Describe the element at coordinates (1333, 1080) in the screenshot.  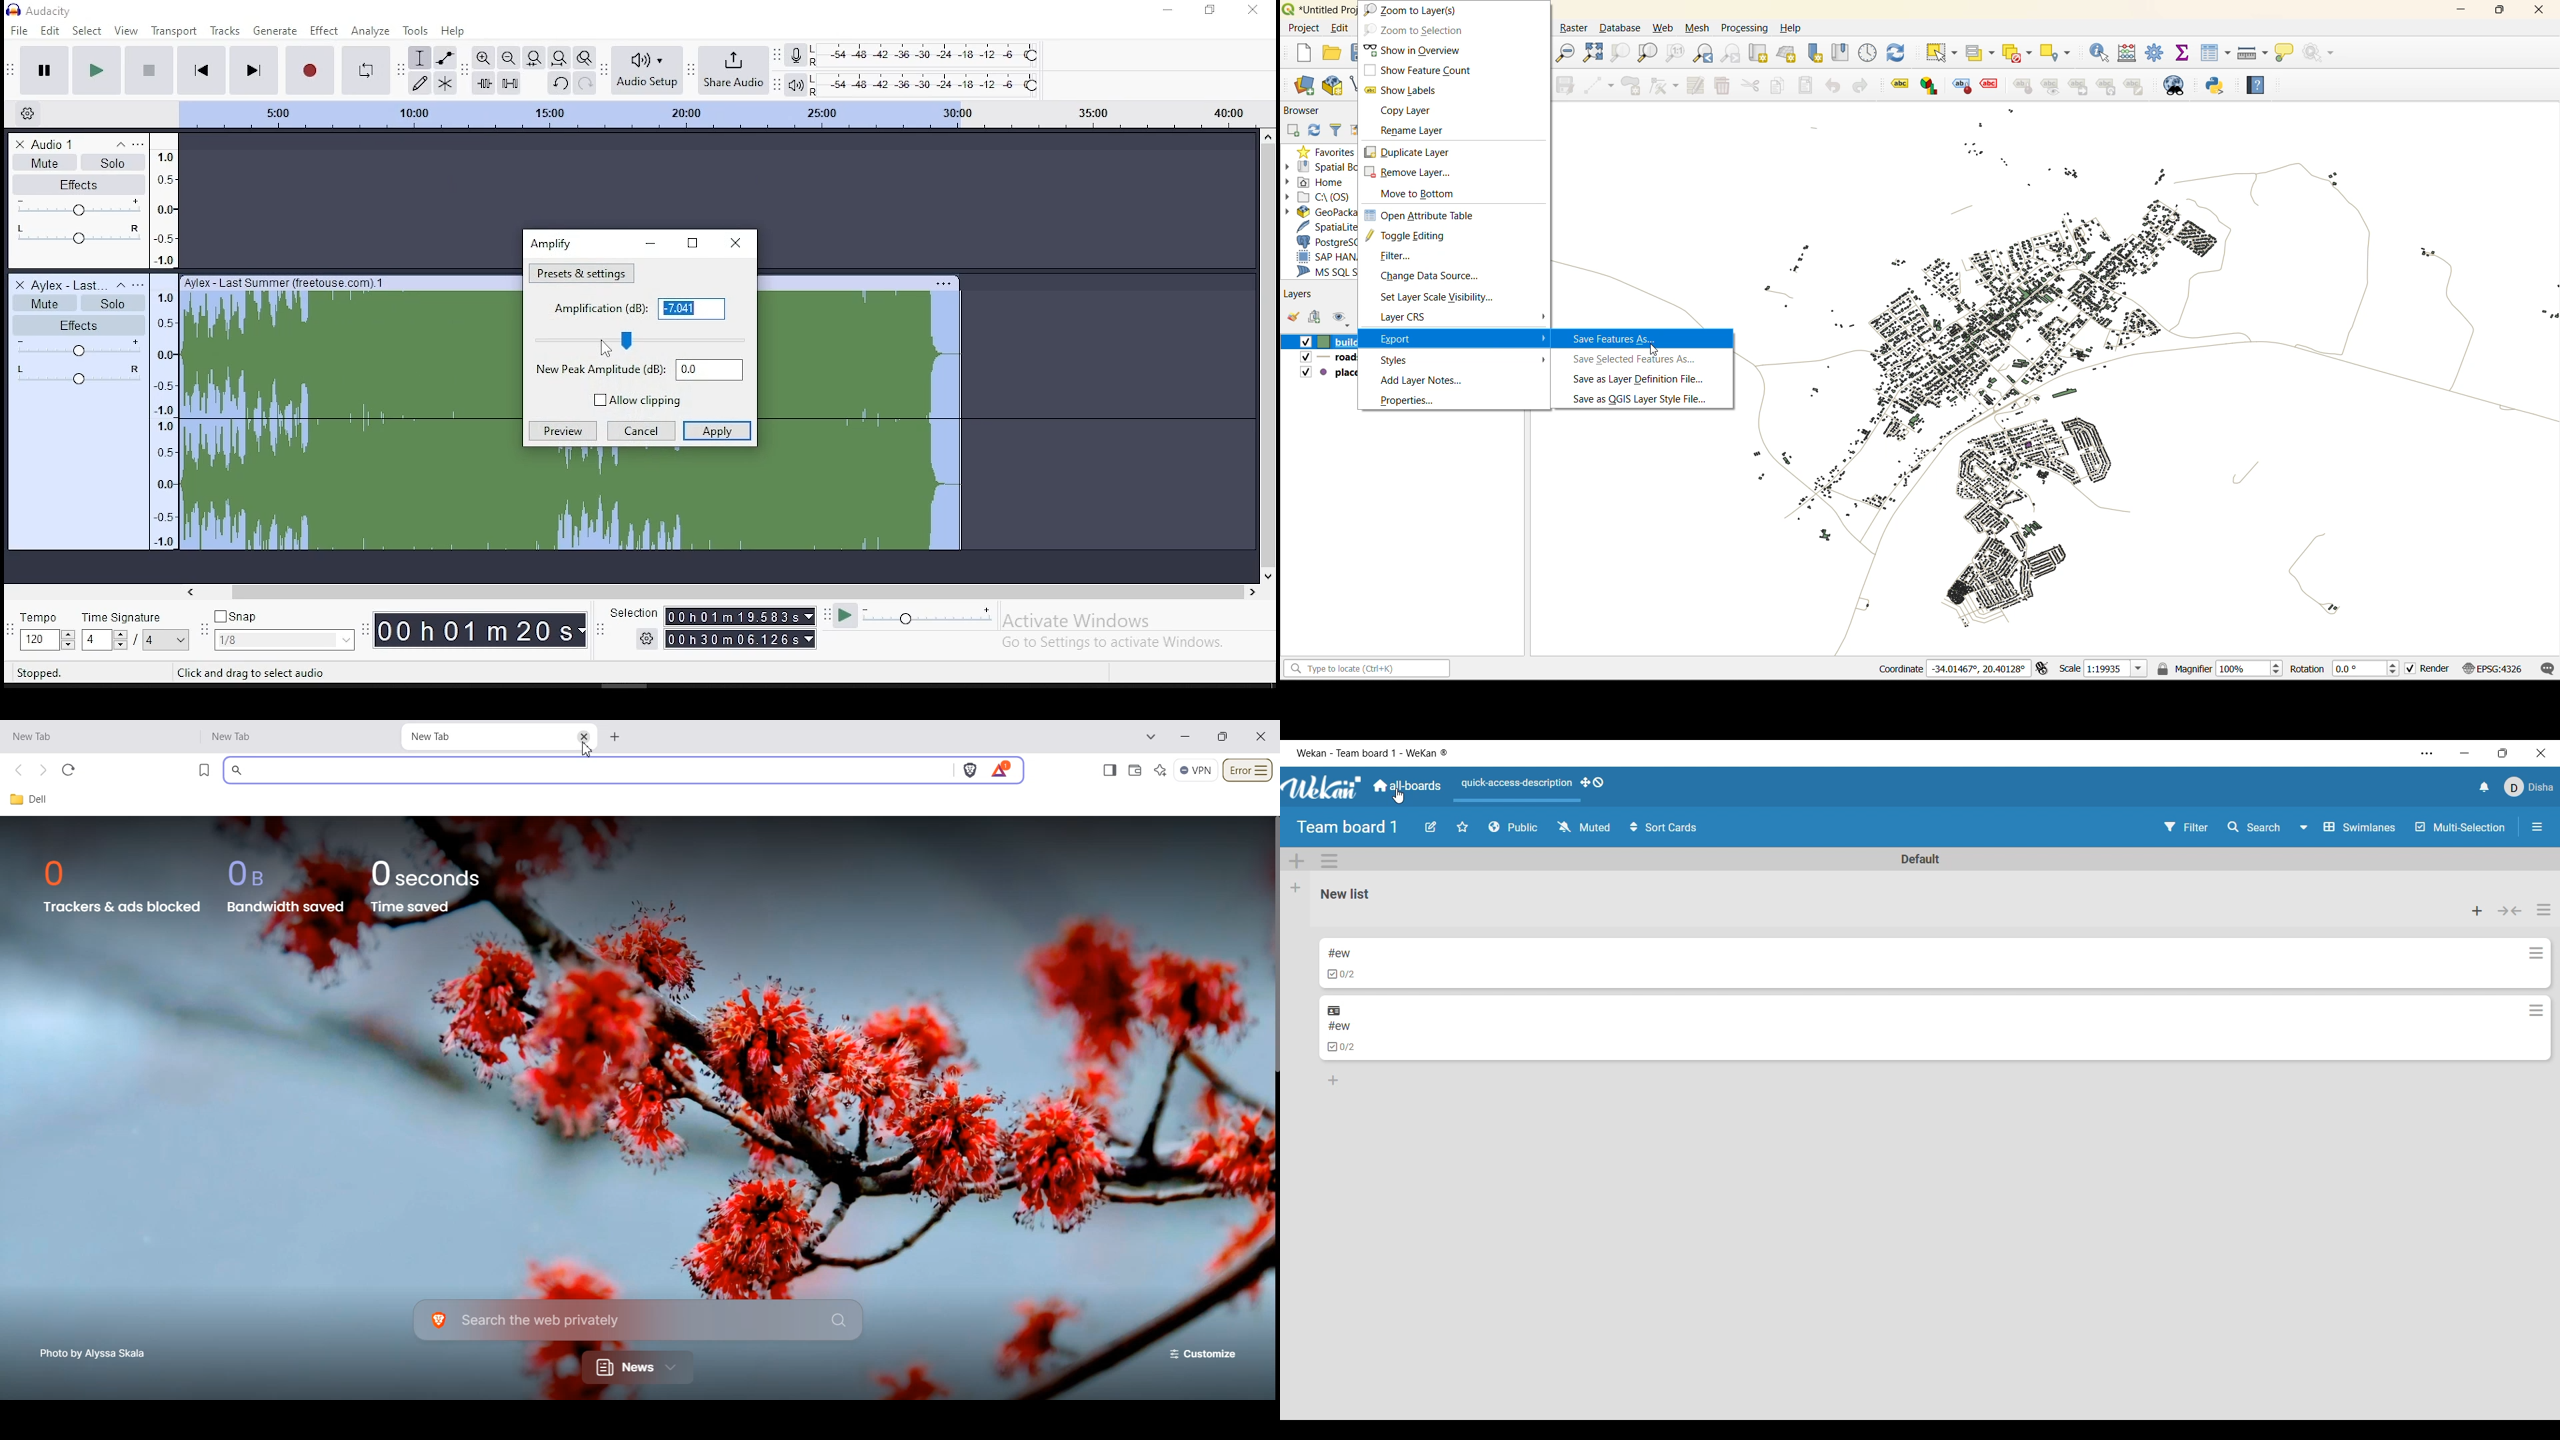
I see `Add card to bottom of list` at that location.